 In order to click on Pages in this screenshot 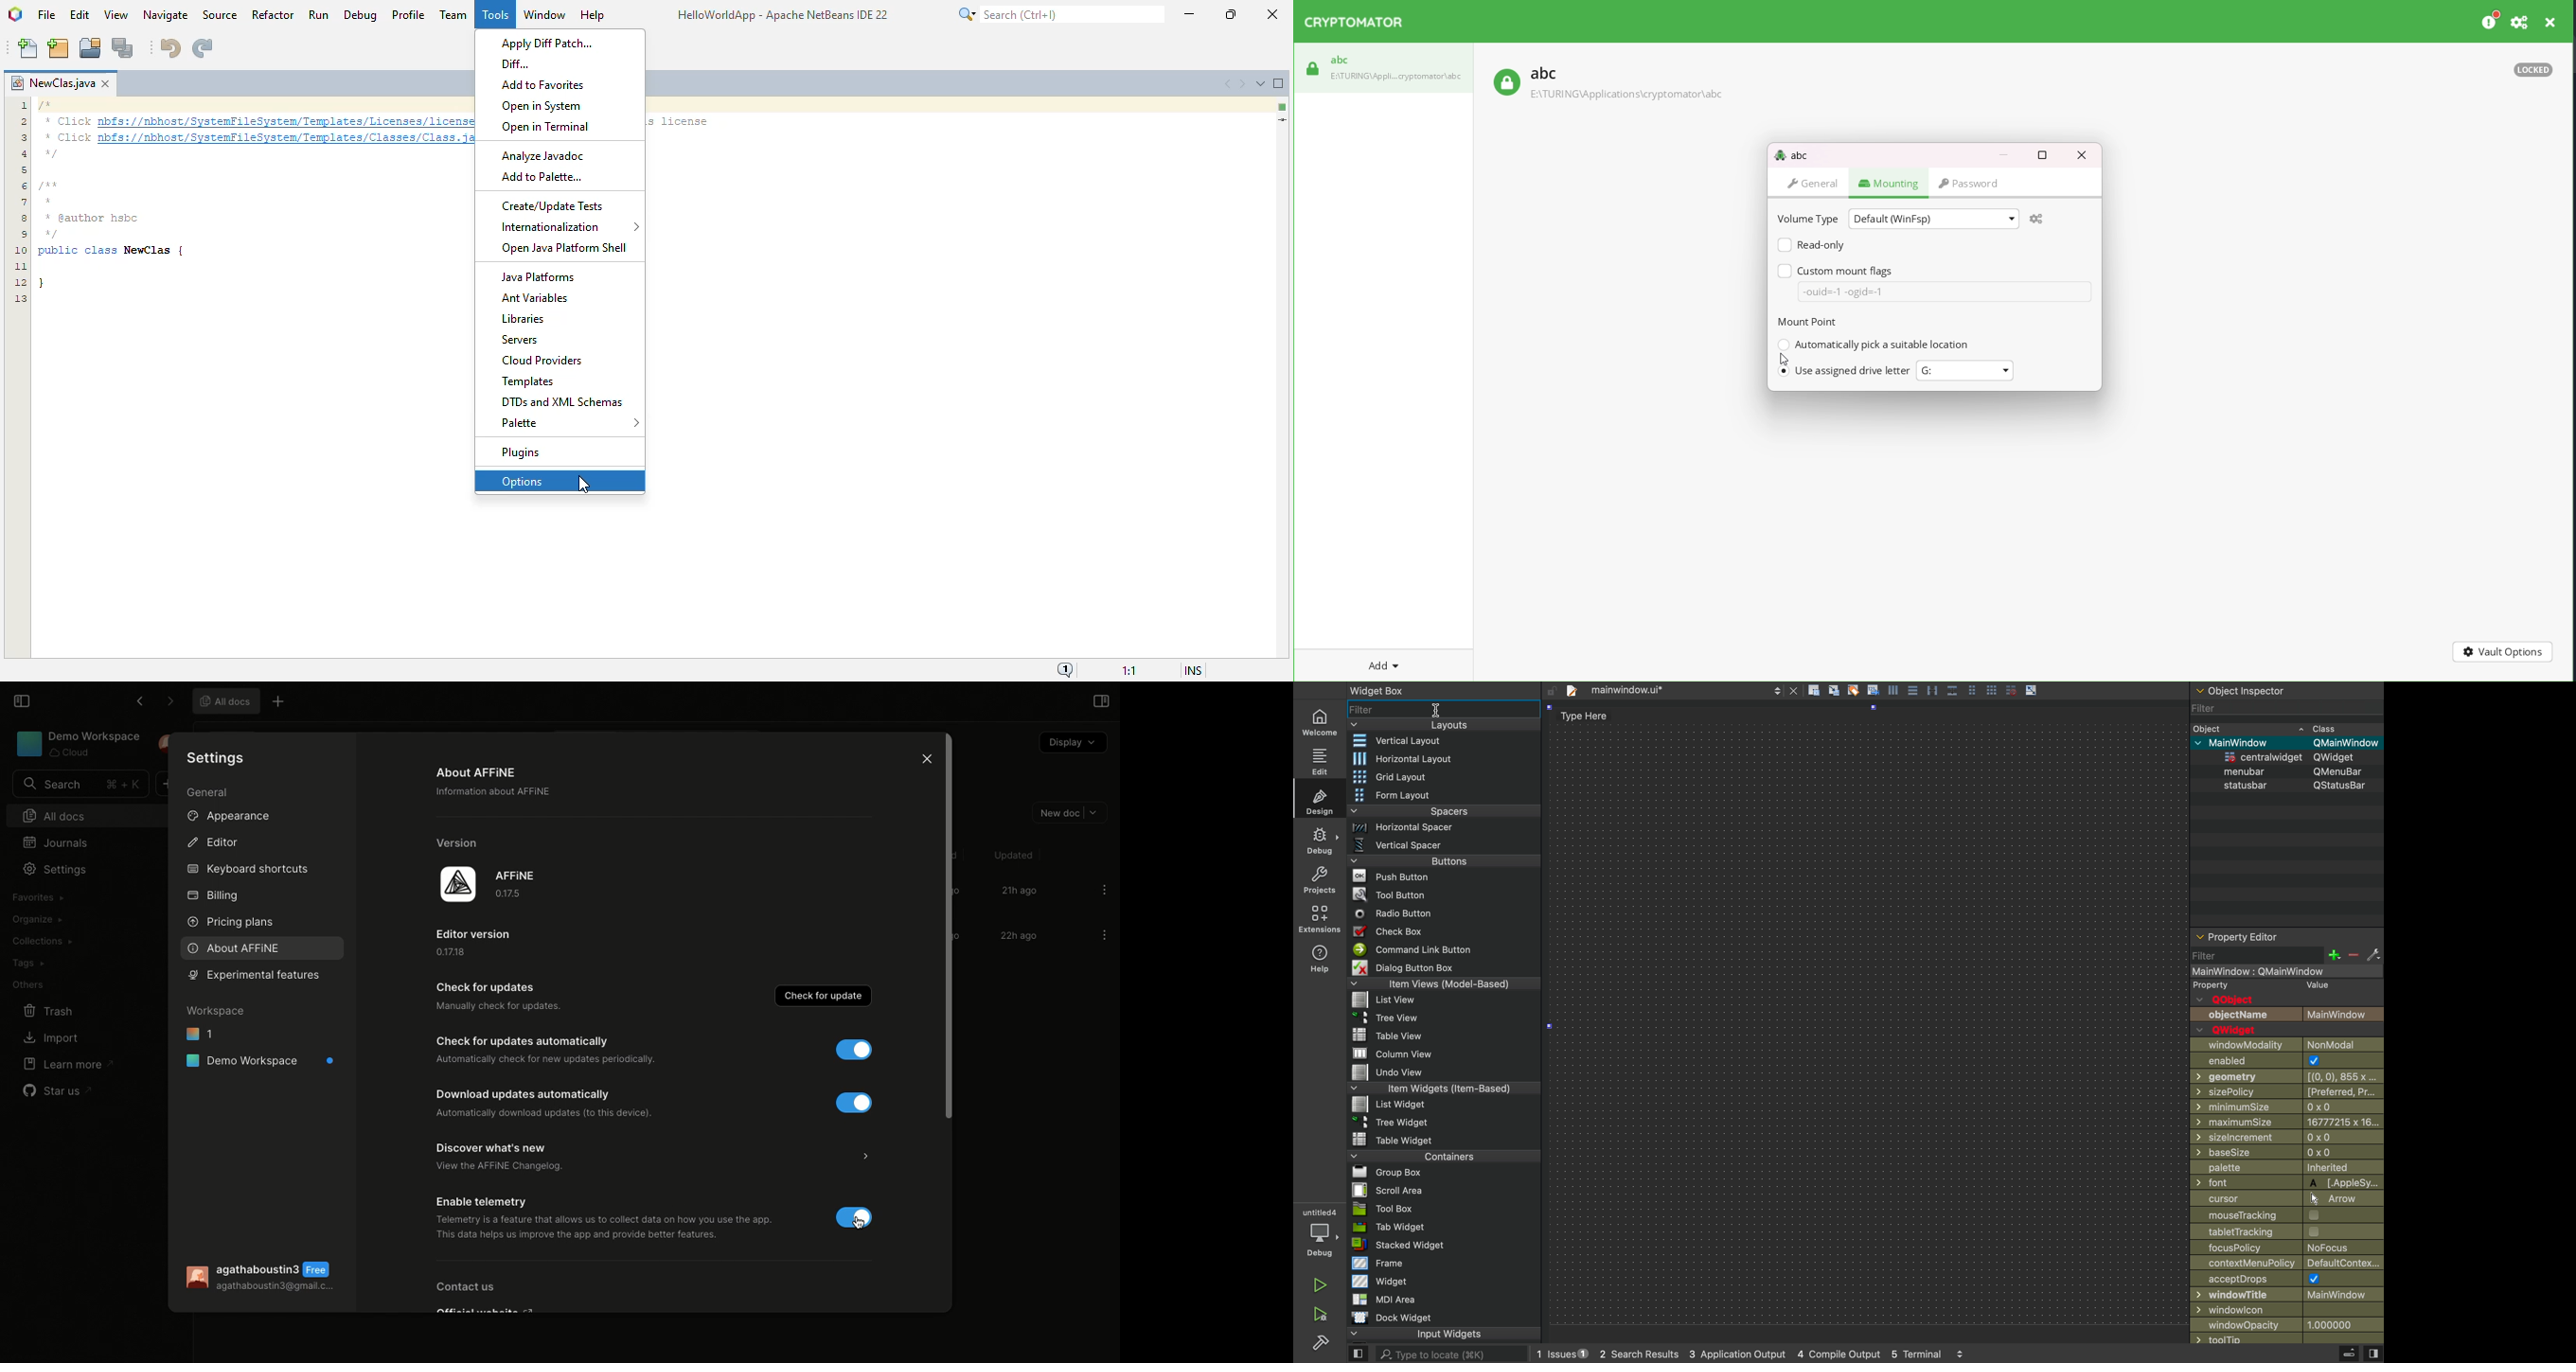, I will do `click(1975, 689)`.